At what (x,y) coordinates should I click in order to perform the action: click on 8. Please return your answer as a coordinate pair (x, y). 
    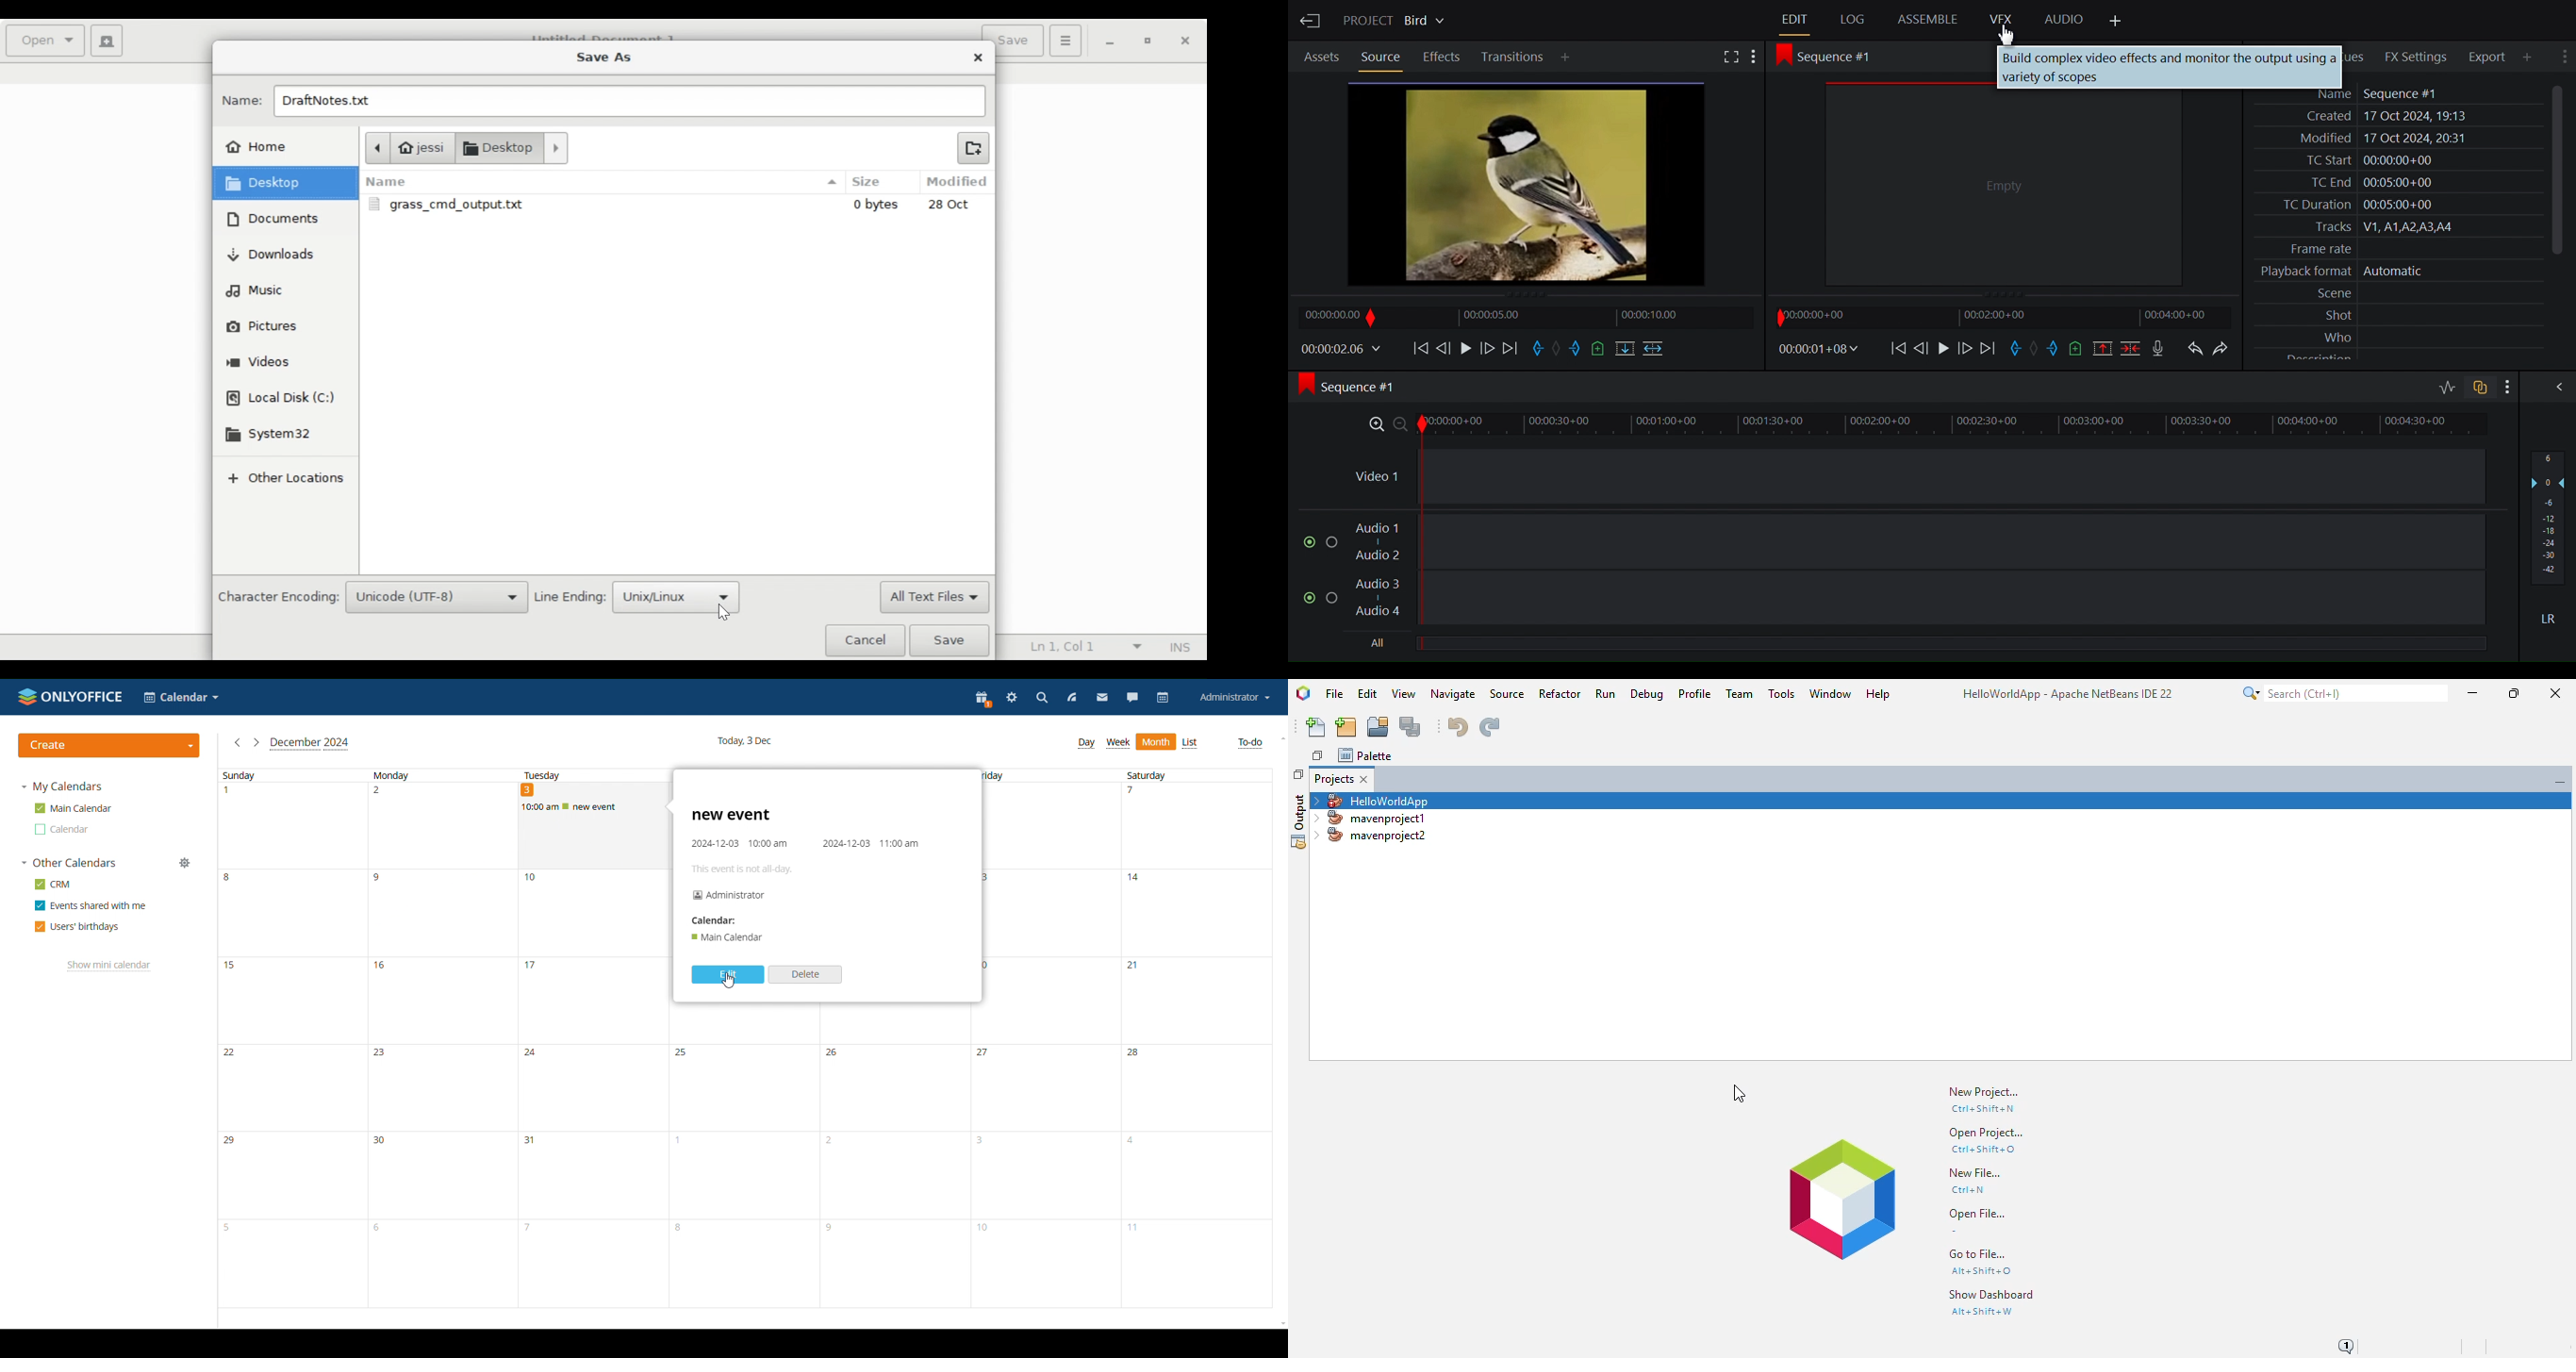
    Looking at the image, I should click on (743, 1263).